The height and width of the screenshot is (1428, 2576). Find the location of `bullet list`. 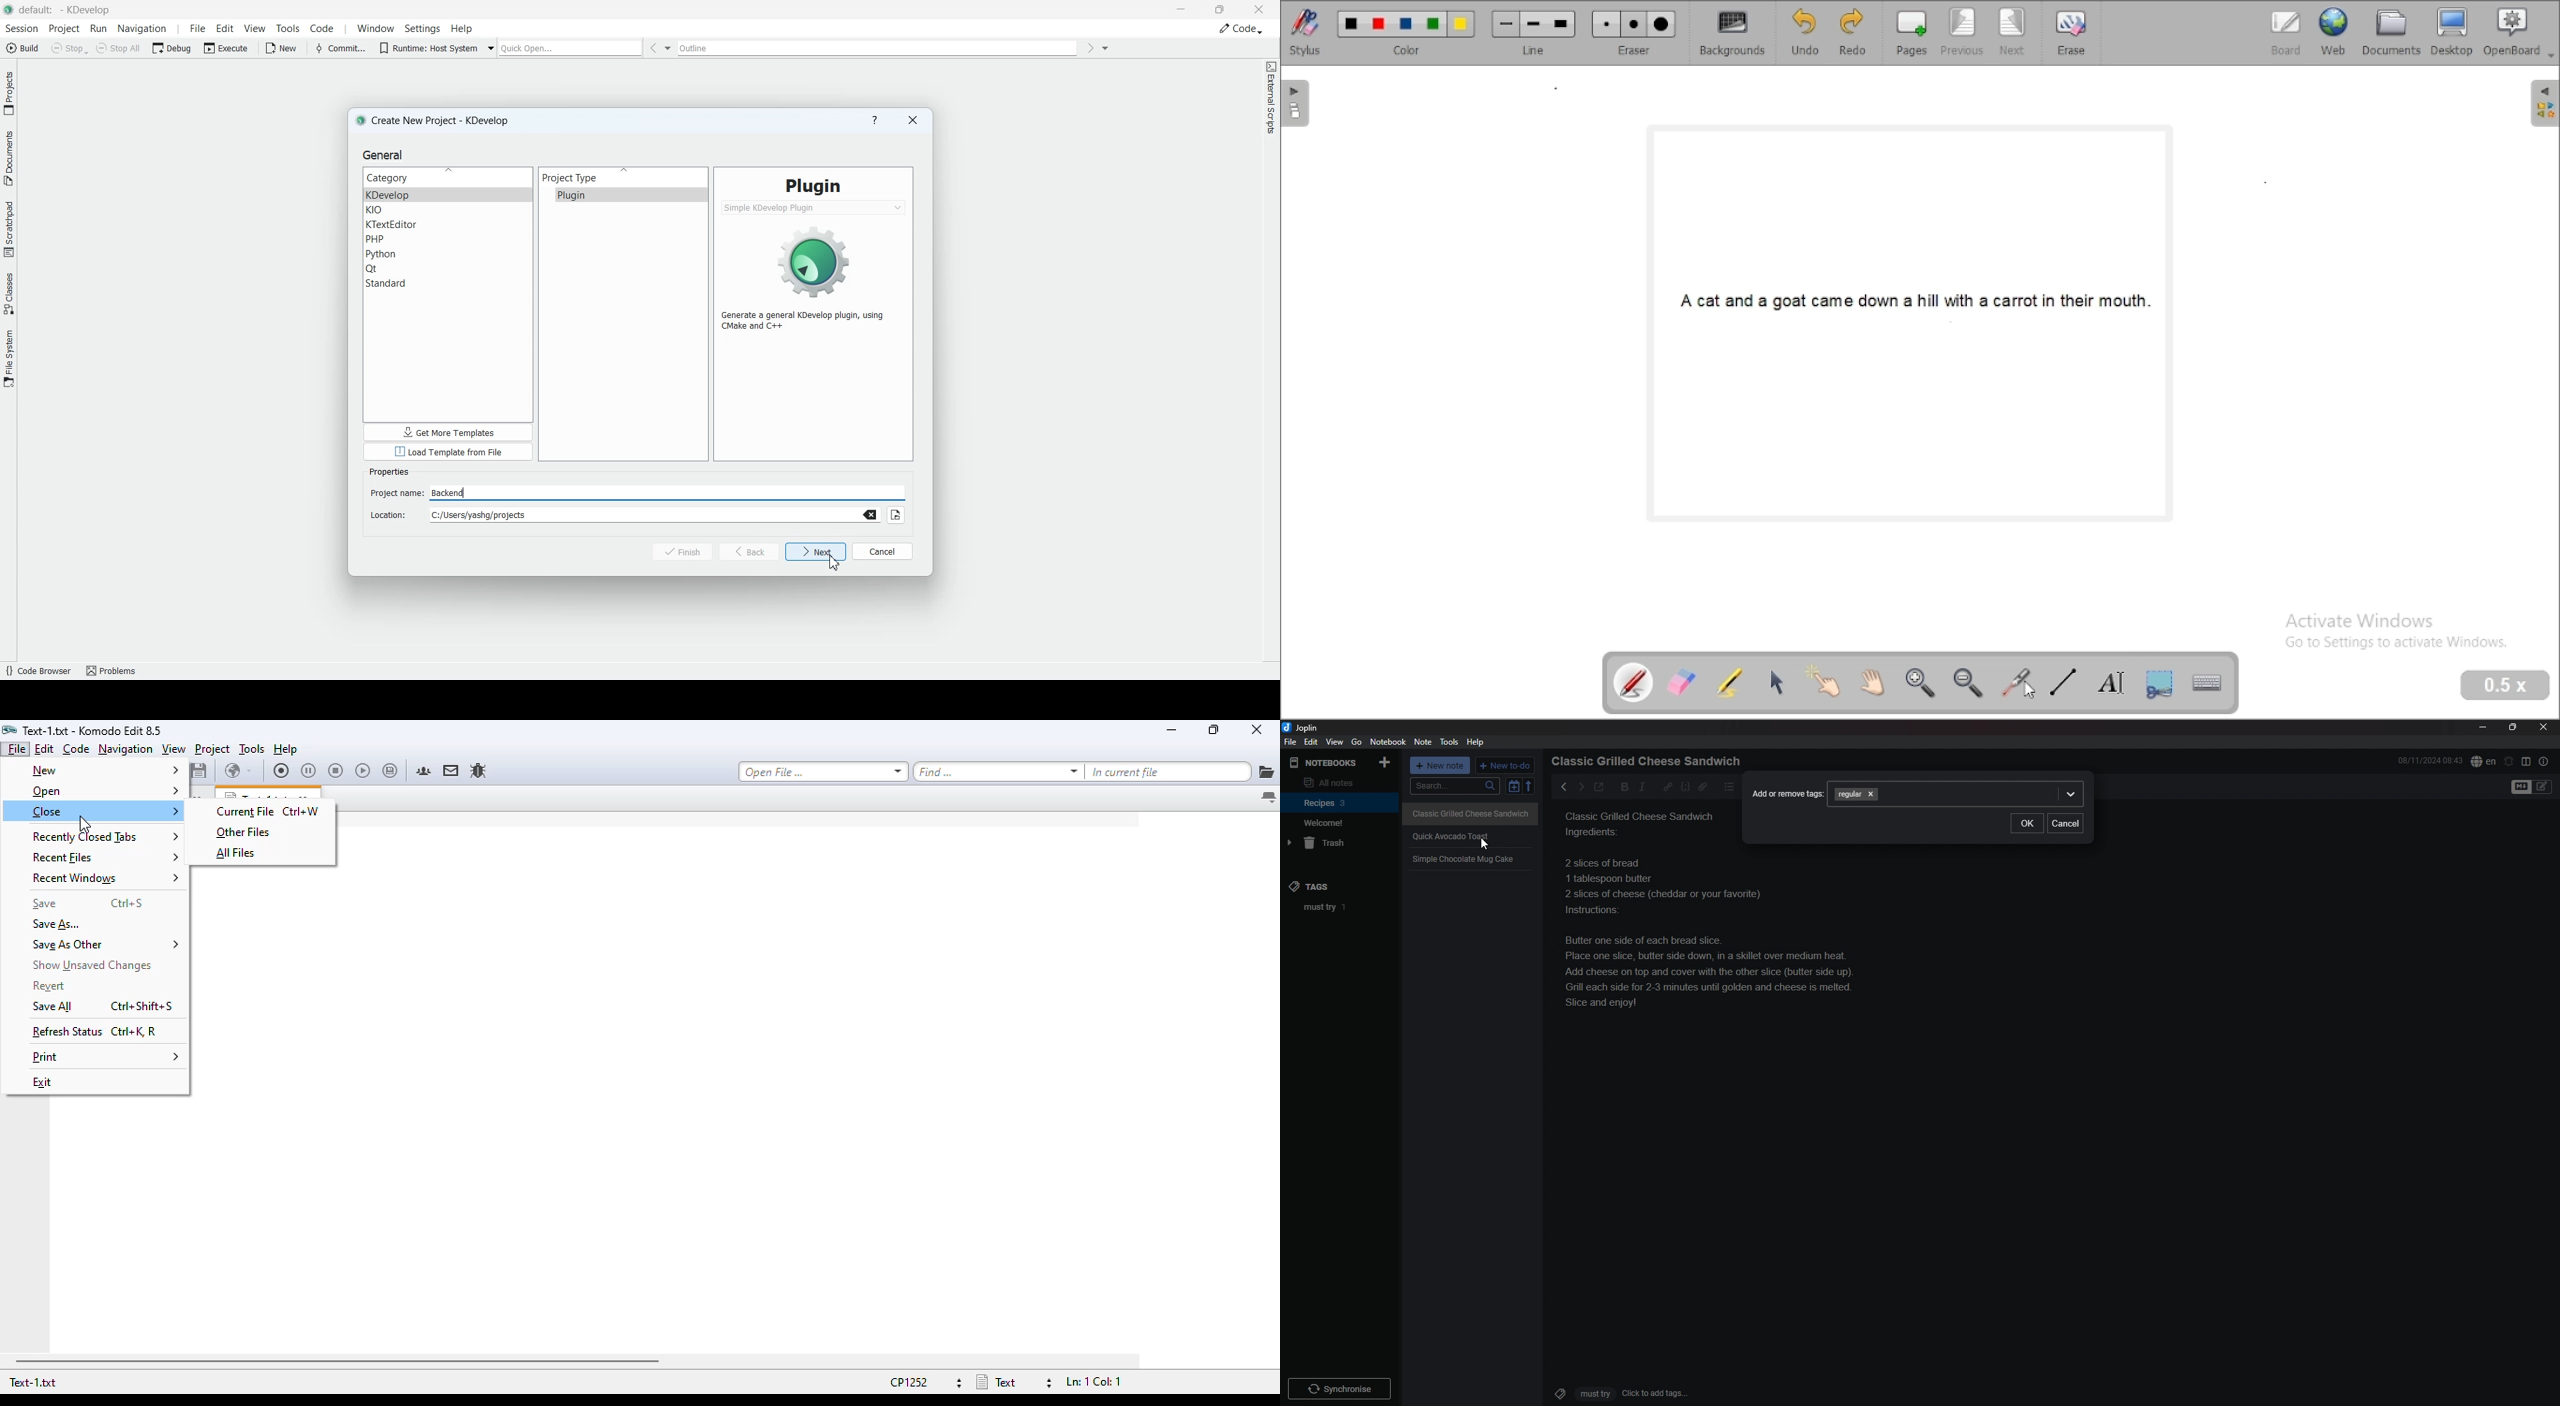

bullet list is located at coordinates (1729, 787).